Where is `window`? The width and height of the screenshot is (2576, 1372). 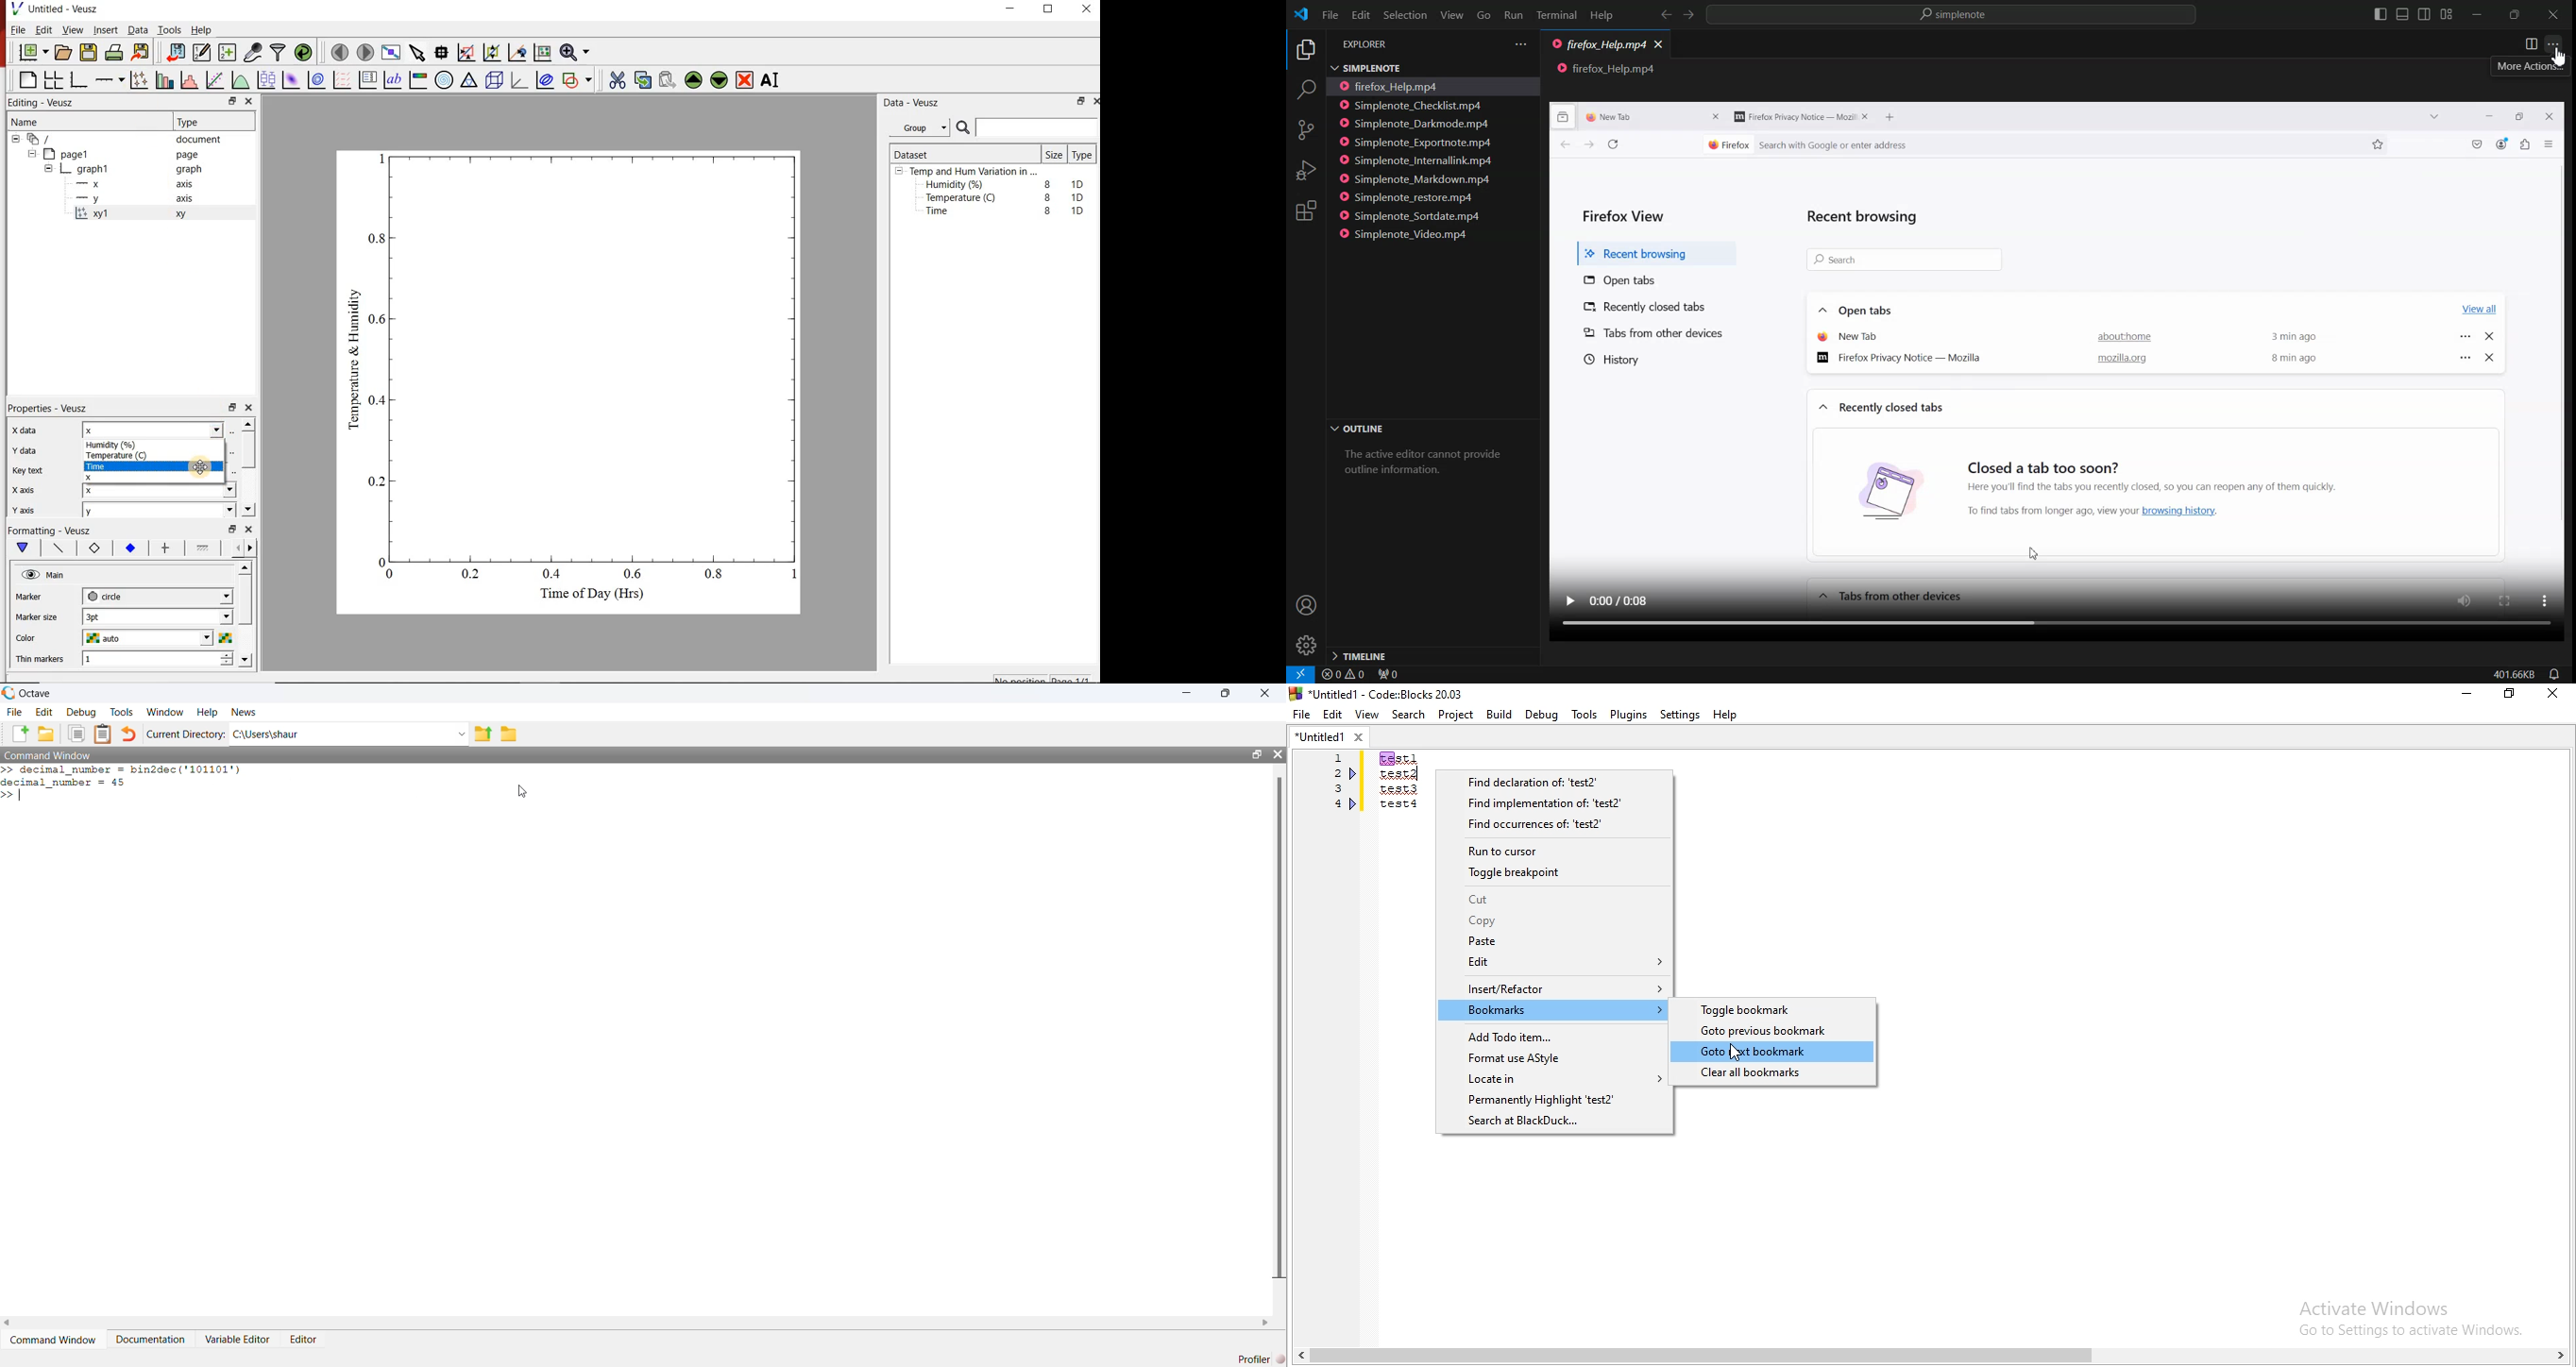 window is located at coordinates (167, 712).